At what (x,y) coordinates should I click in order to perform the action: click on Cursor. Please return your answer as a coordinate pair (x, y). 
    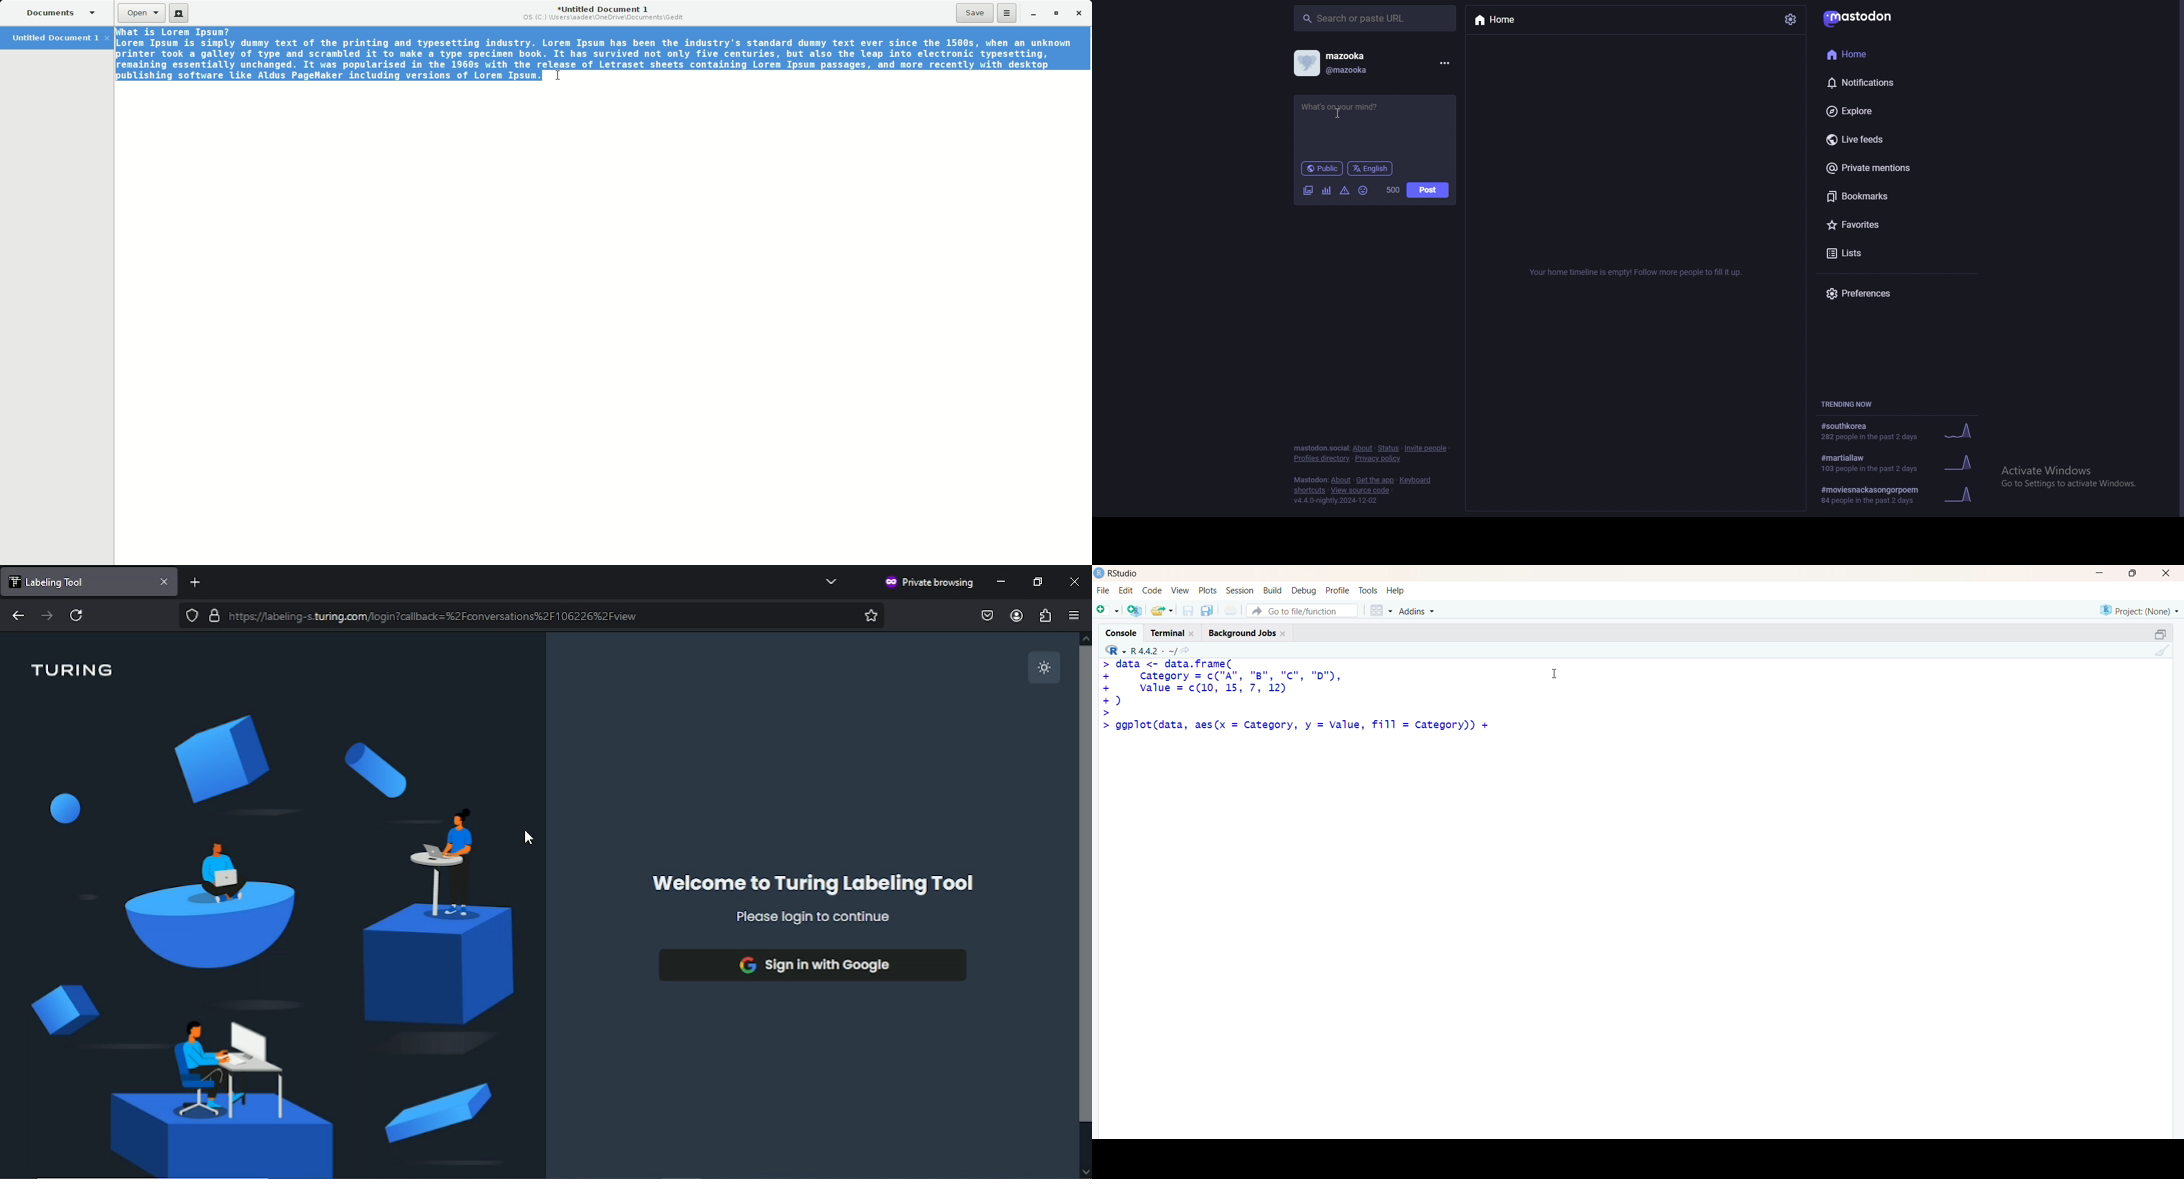
    Looking at the image, I should click on (560, 73).